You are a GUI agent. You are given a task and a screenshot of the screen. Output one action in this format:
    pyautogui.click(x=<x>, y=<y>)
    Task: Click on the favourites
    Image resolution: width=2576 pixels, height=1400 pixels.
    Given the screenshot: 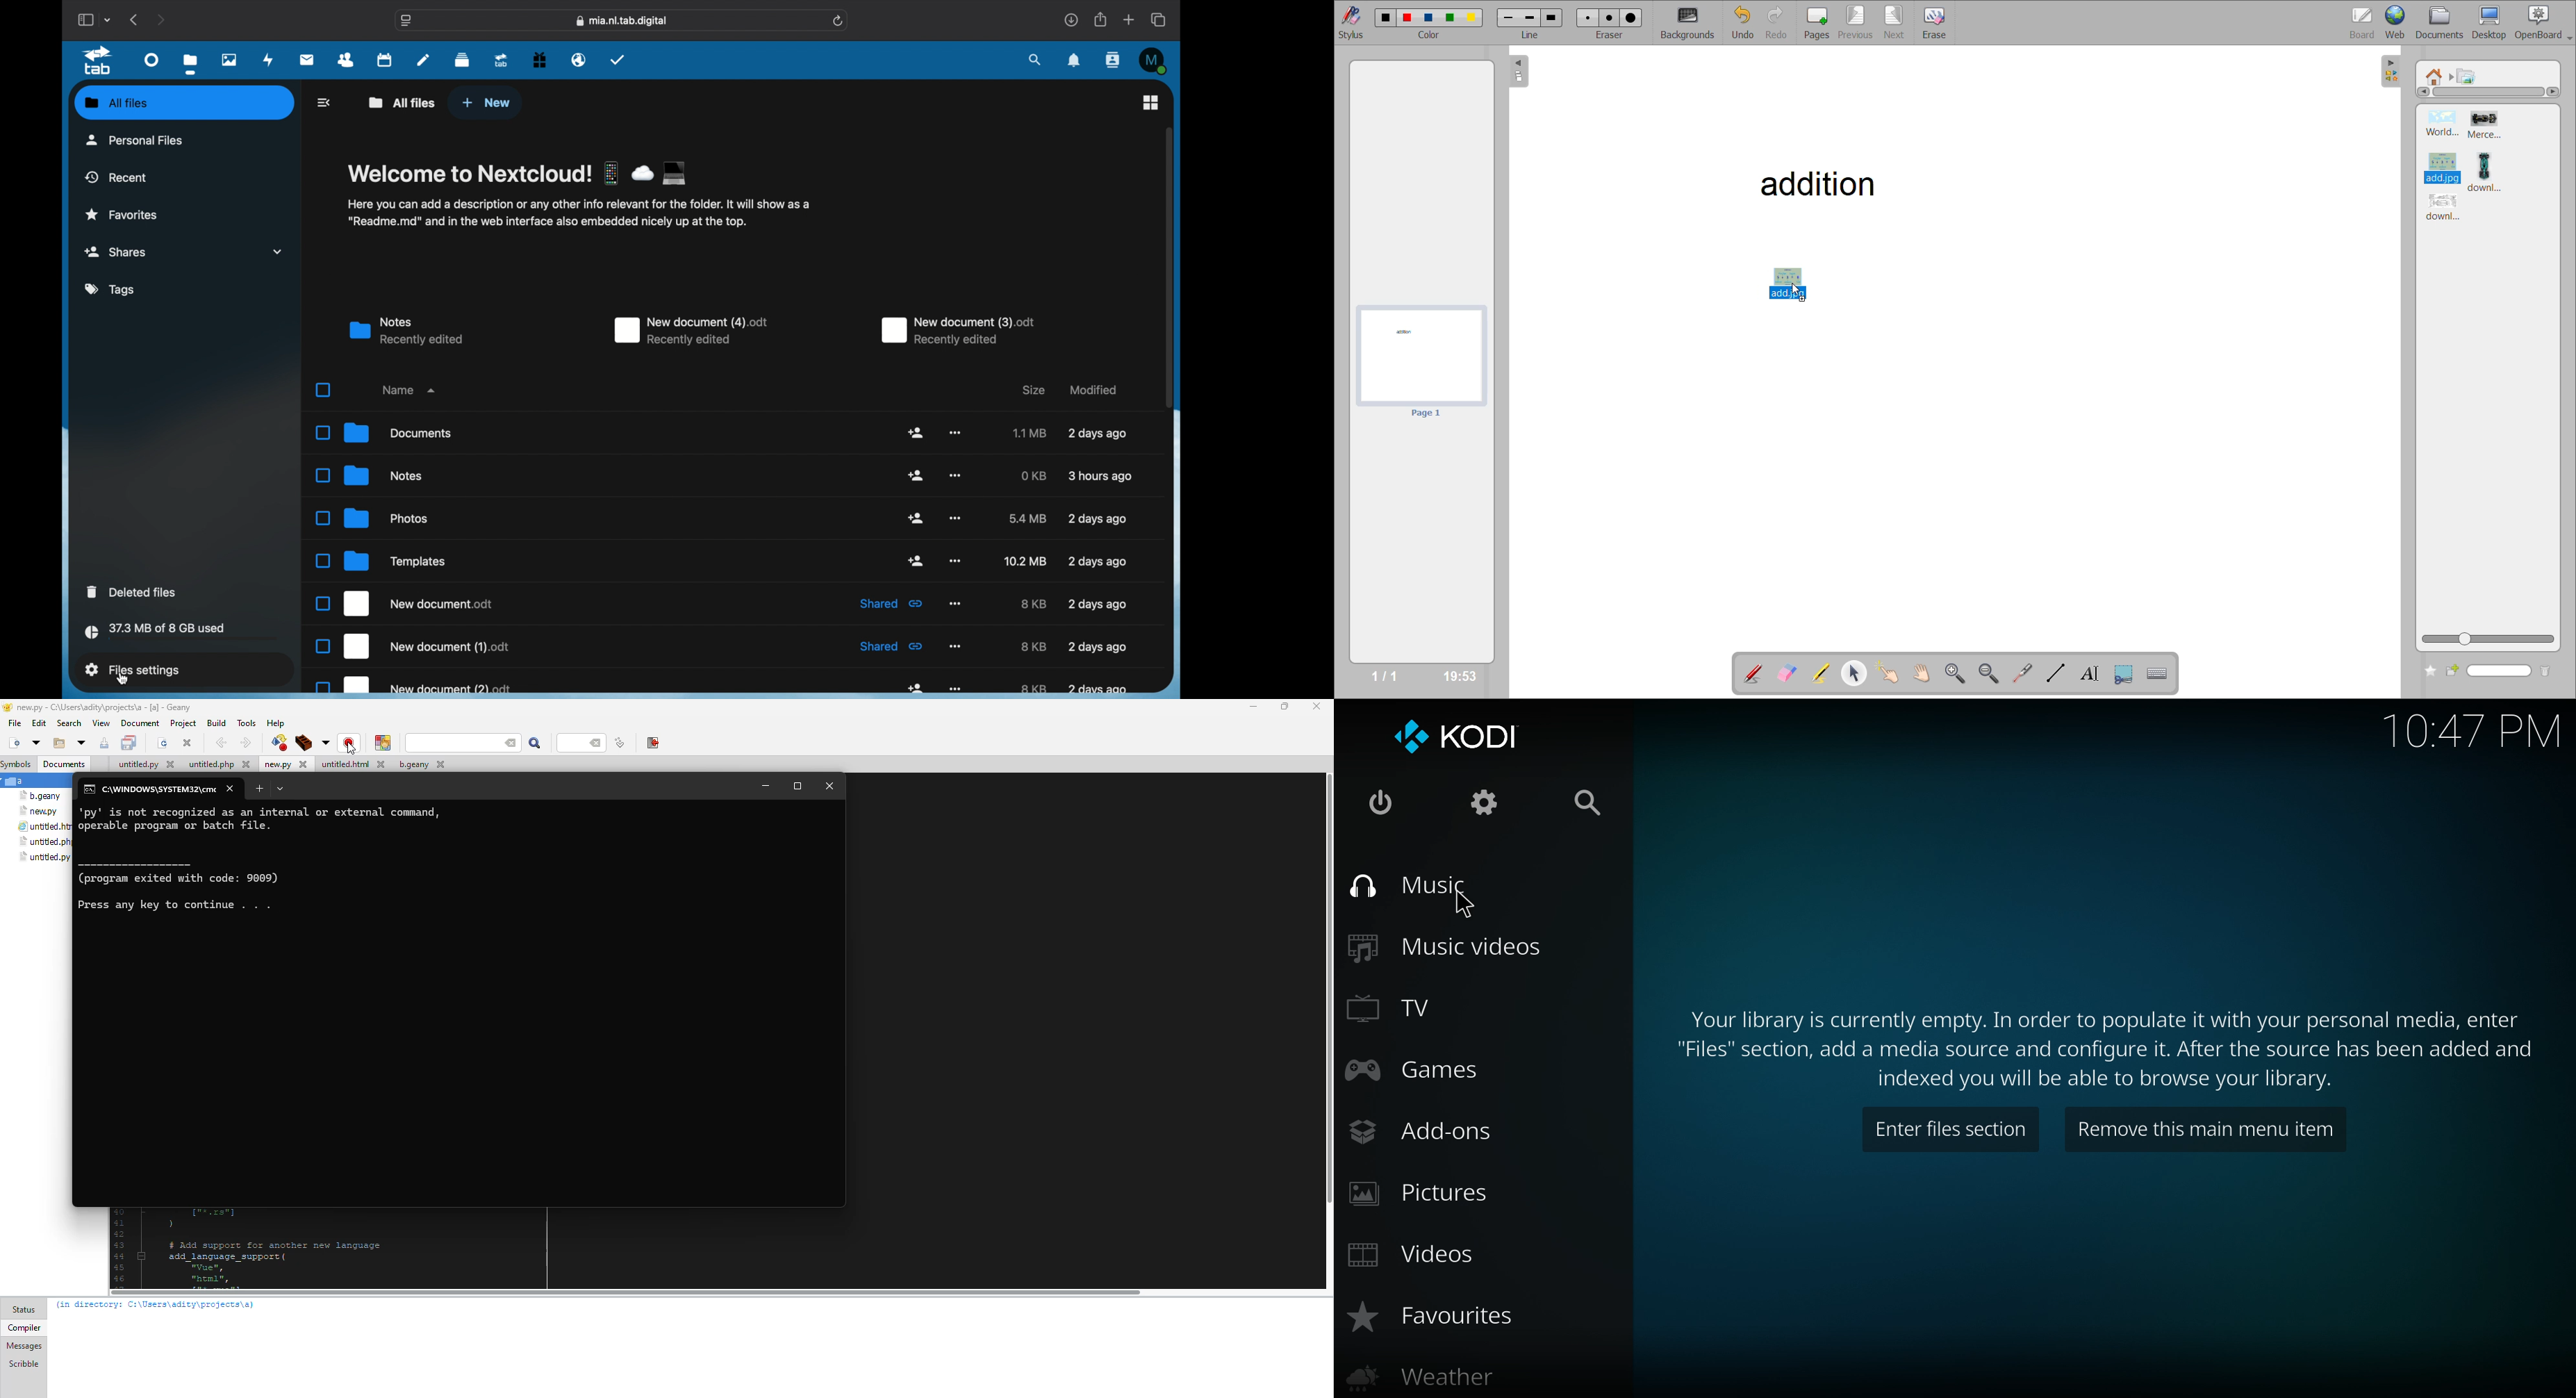 What is the action you would take?
    pyautogui.click(x=1465, y=1318)
    